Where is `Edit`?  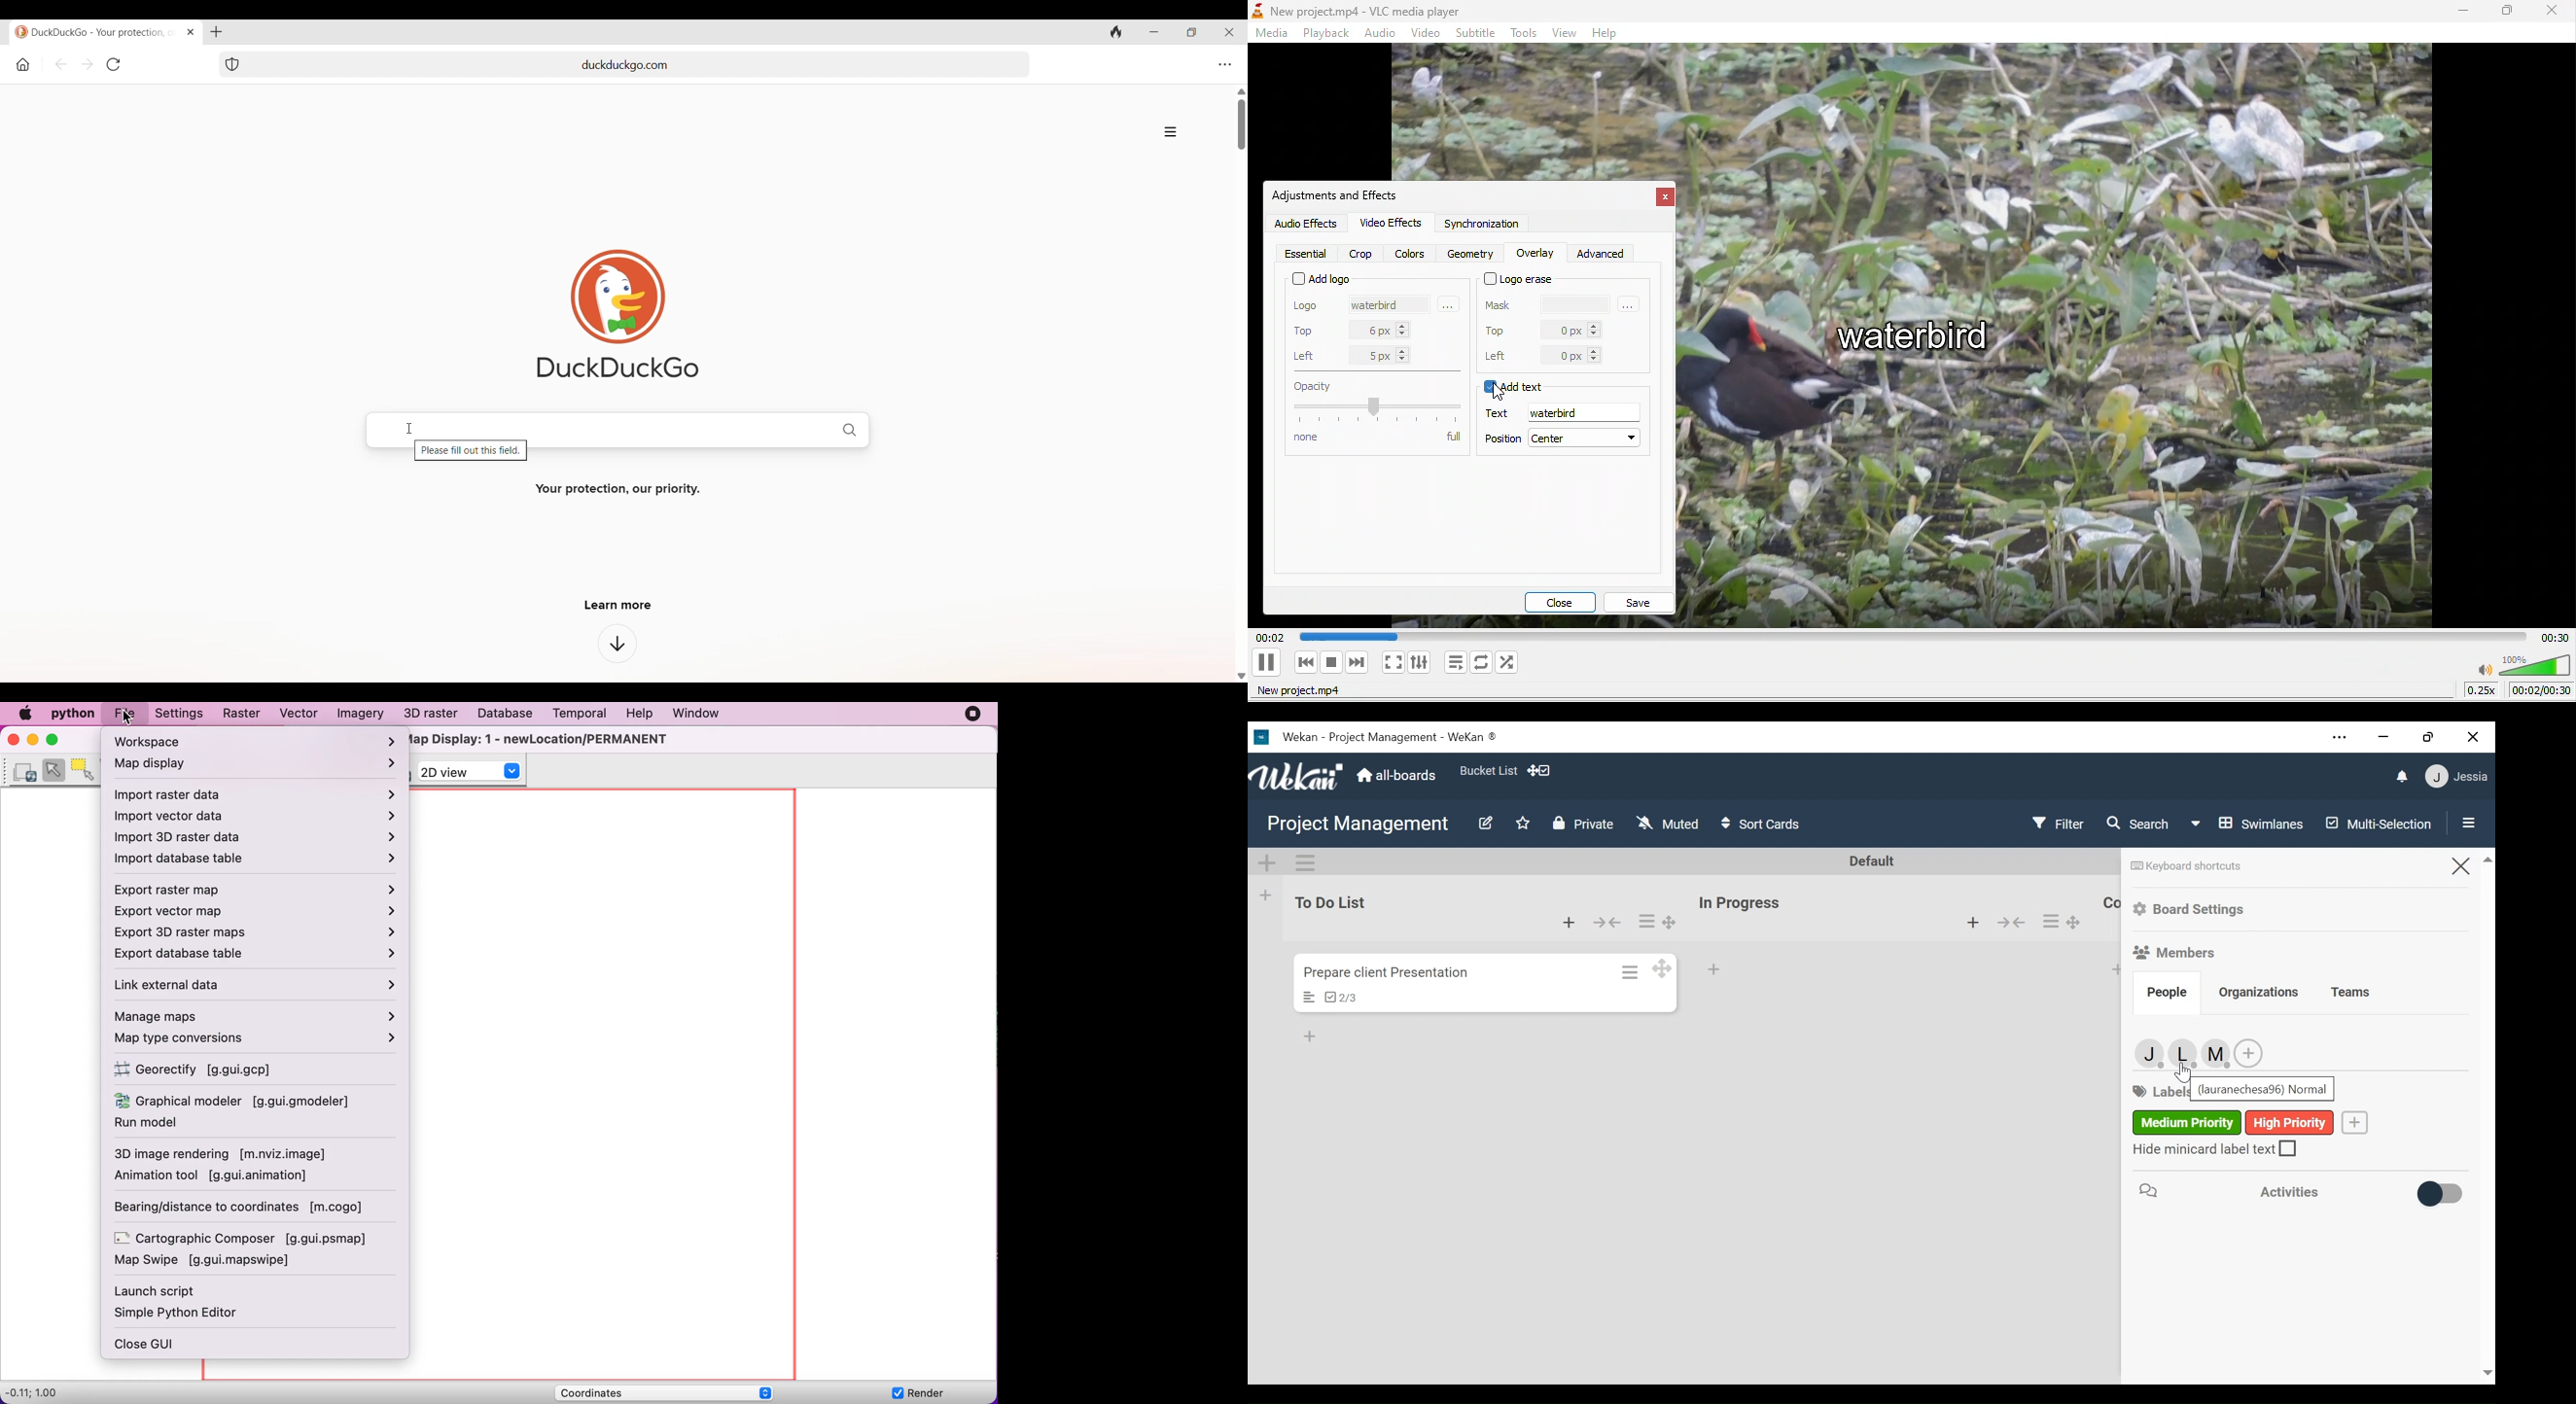 Edit is located at coordinates (1485, 825).